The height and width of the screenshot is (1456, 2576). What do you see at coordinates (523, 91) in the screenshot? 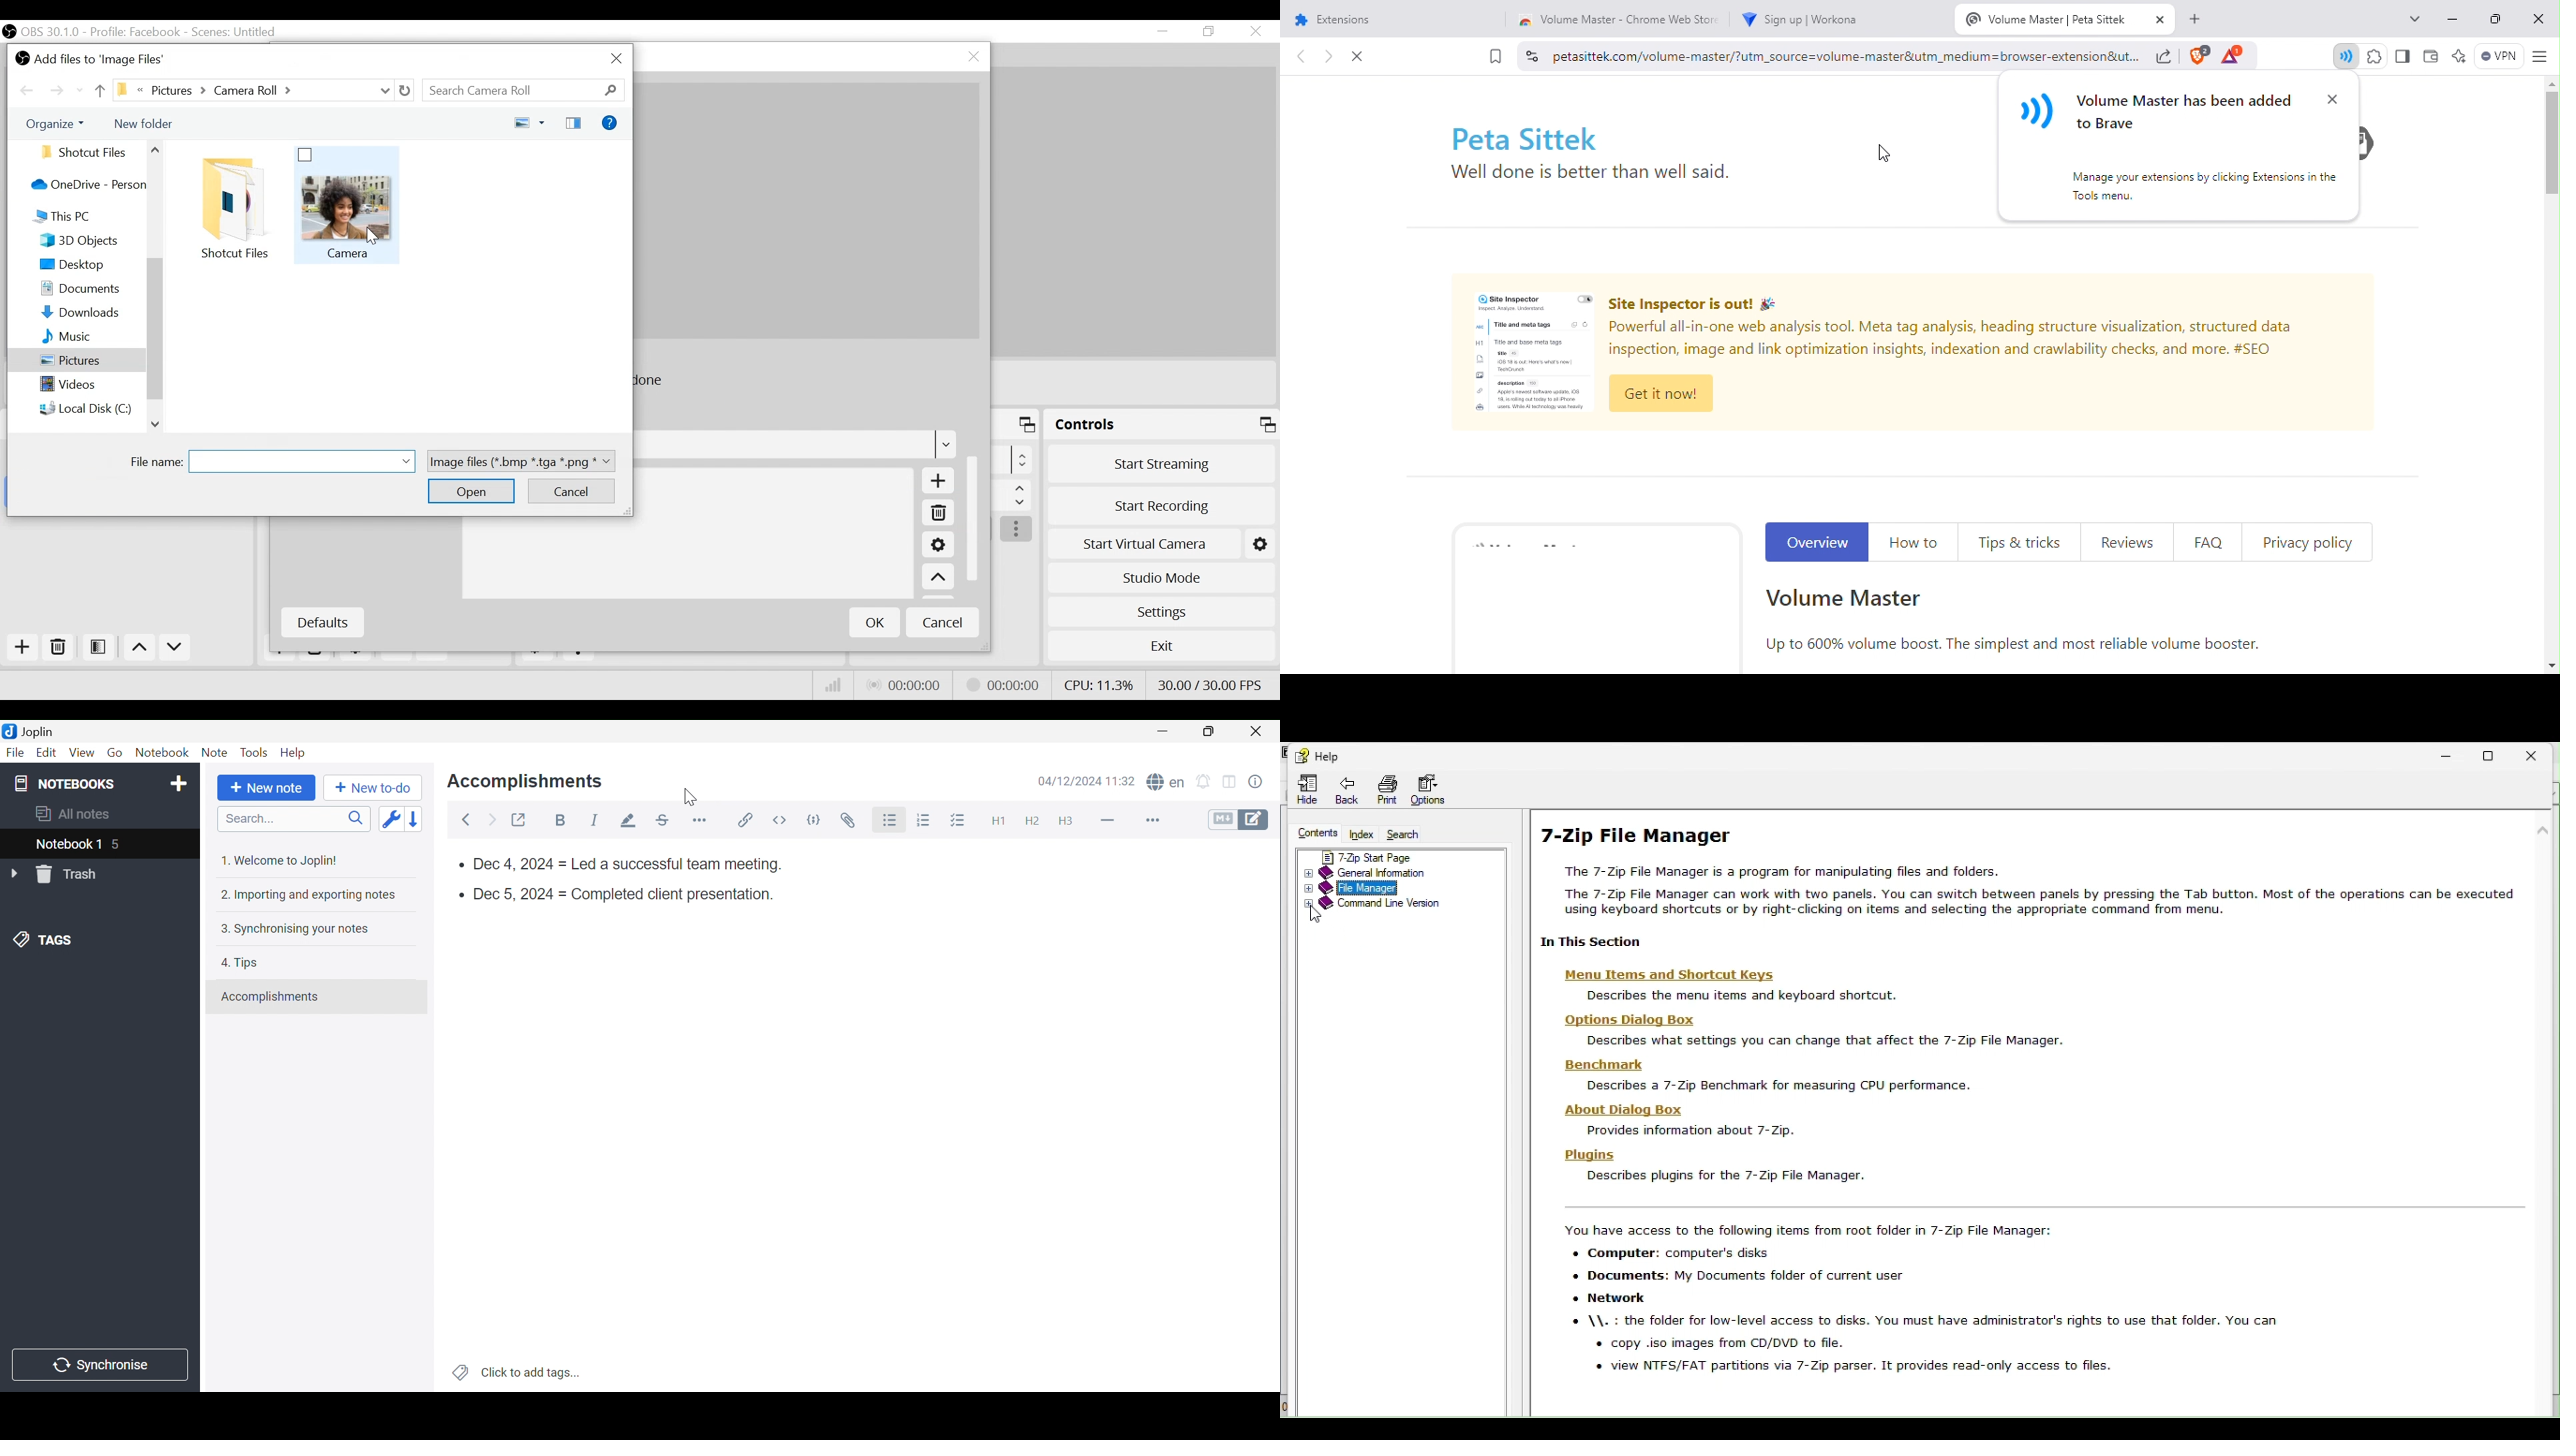
I see `Search` at bounding box center [523, 91].